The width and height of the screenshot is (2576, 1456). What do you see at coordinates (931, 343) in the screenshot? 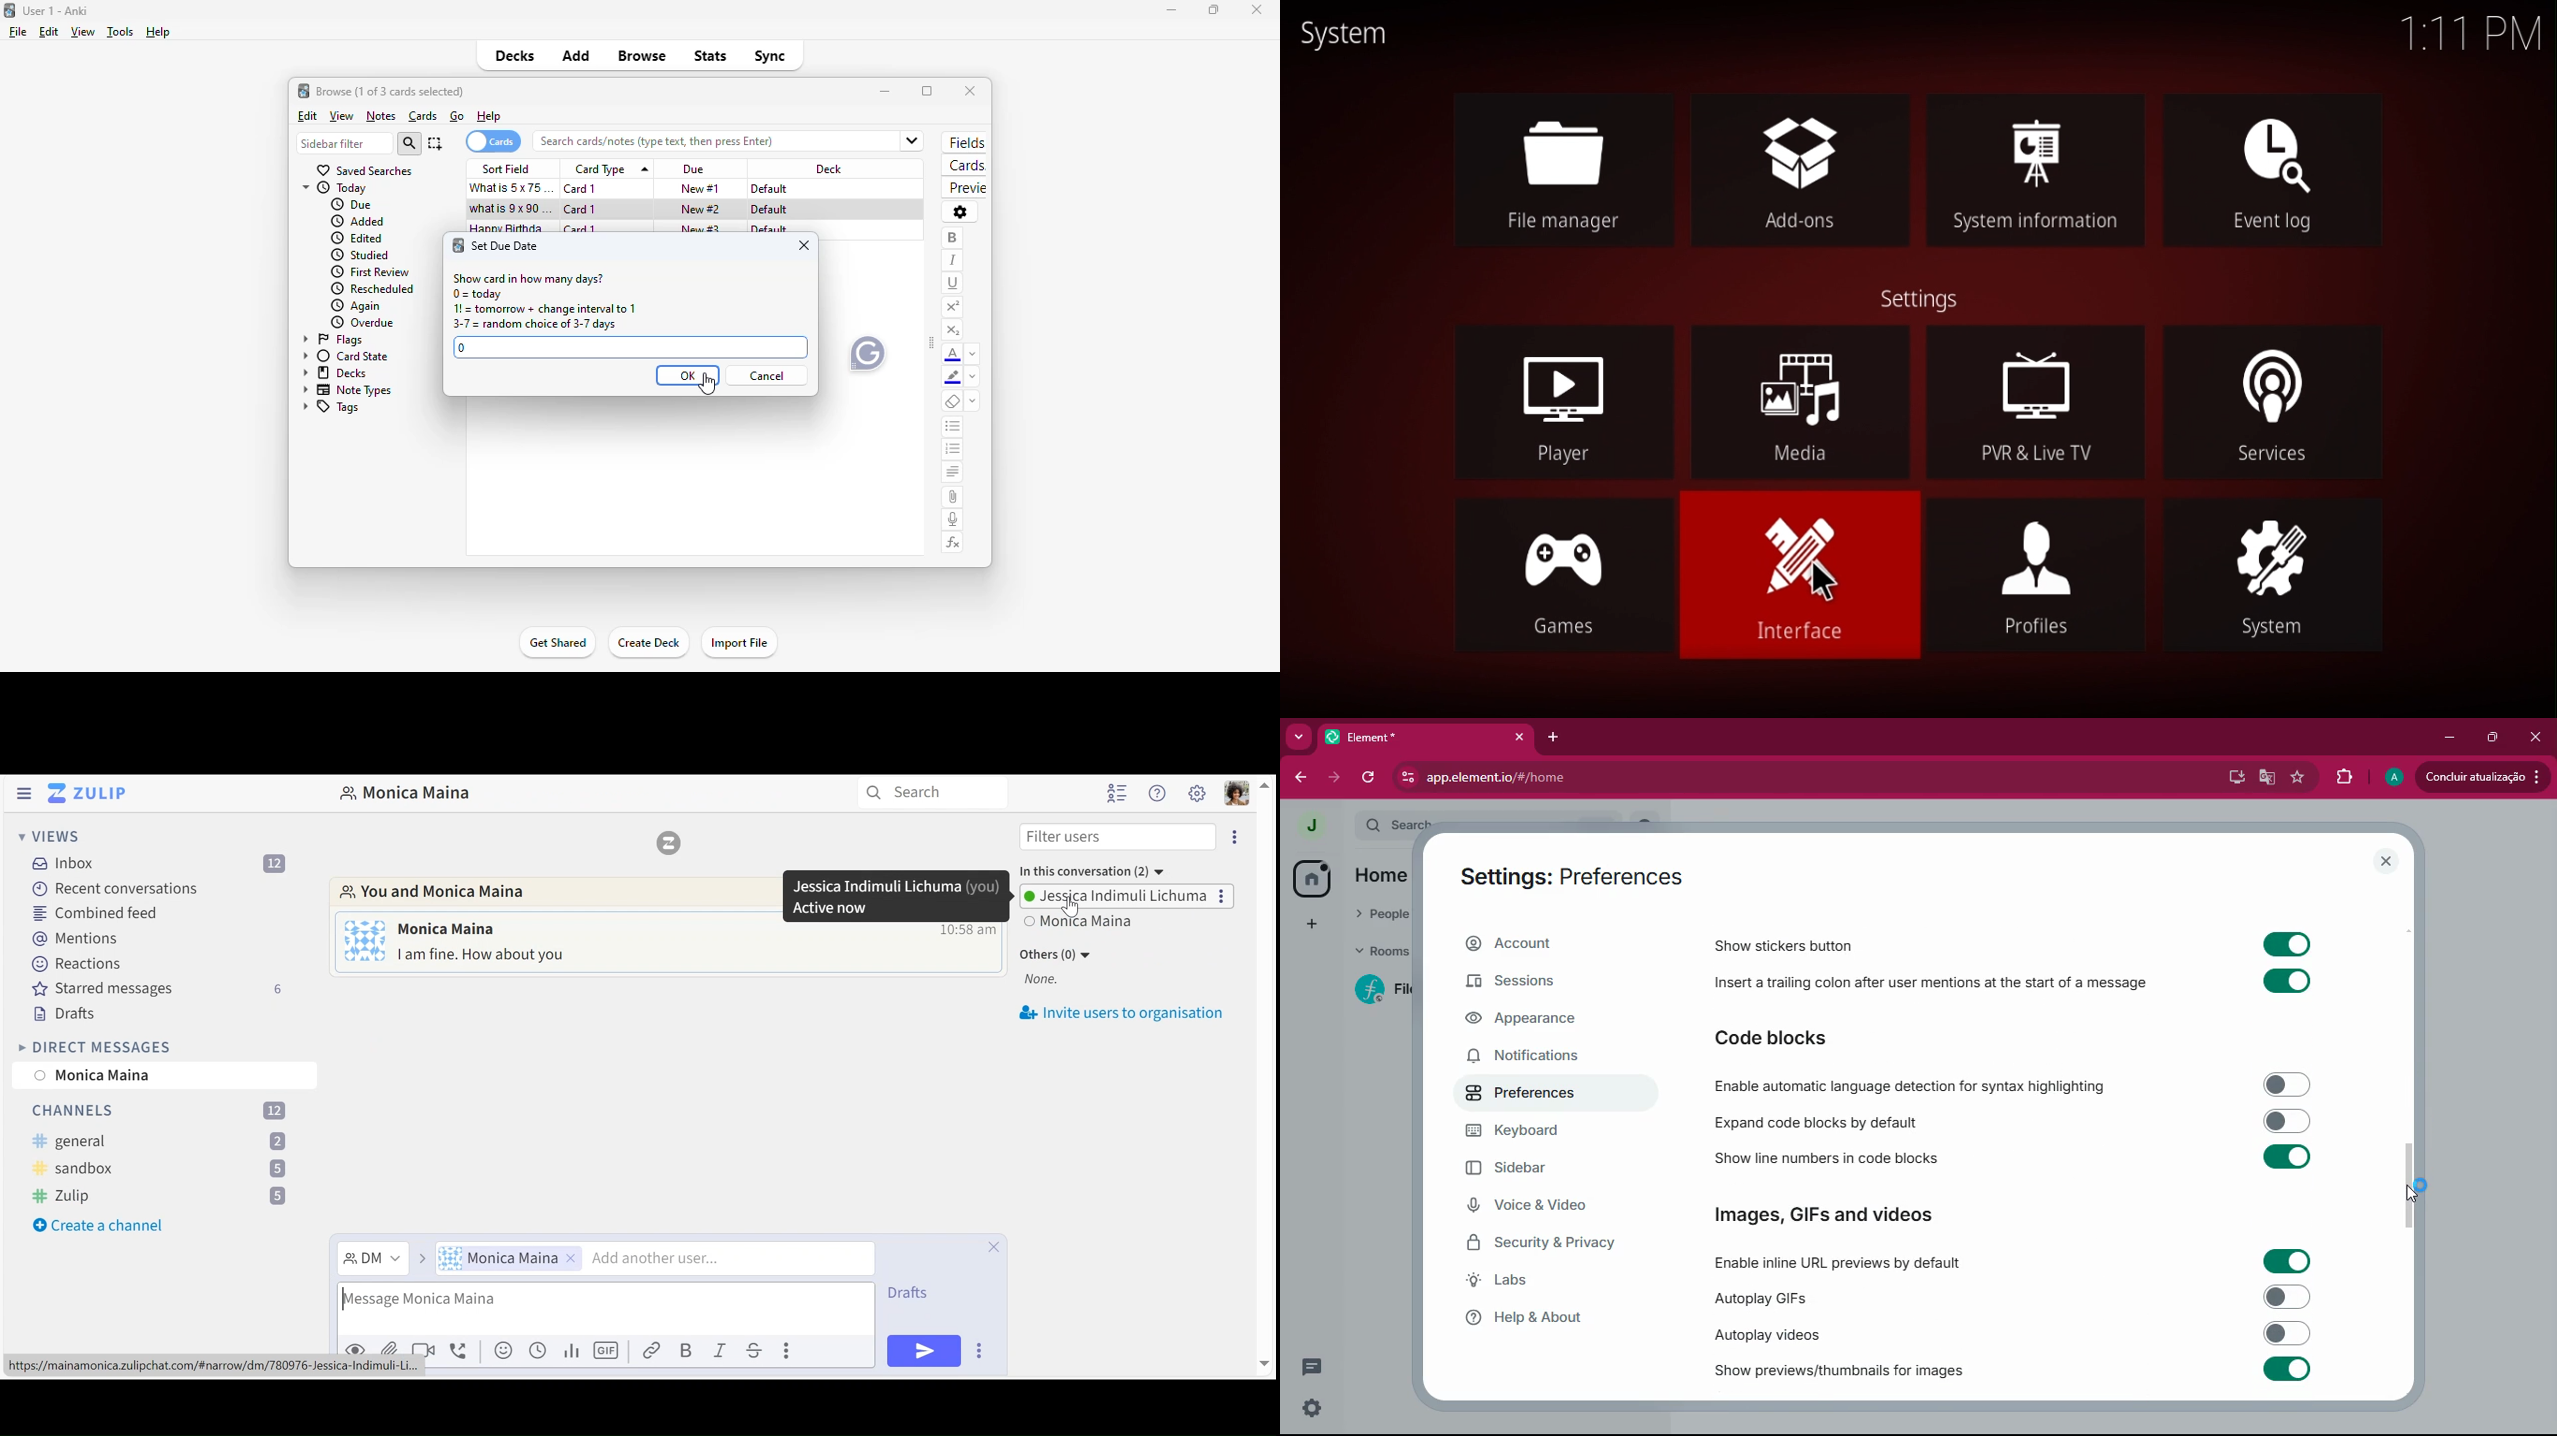
I see `toggle sidebar` at bounding box center [931, 343].